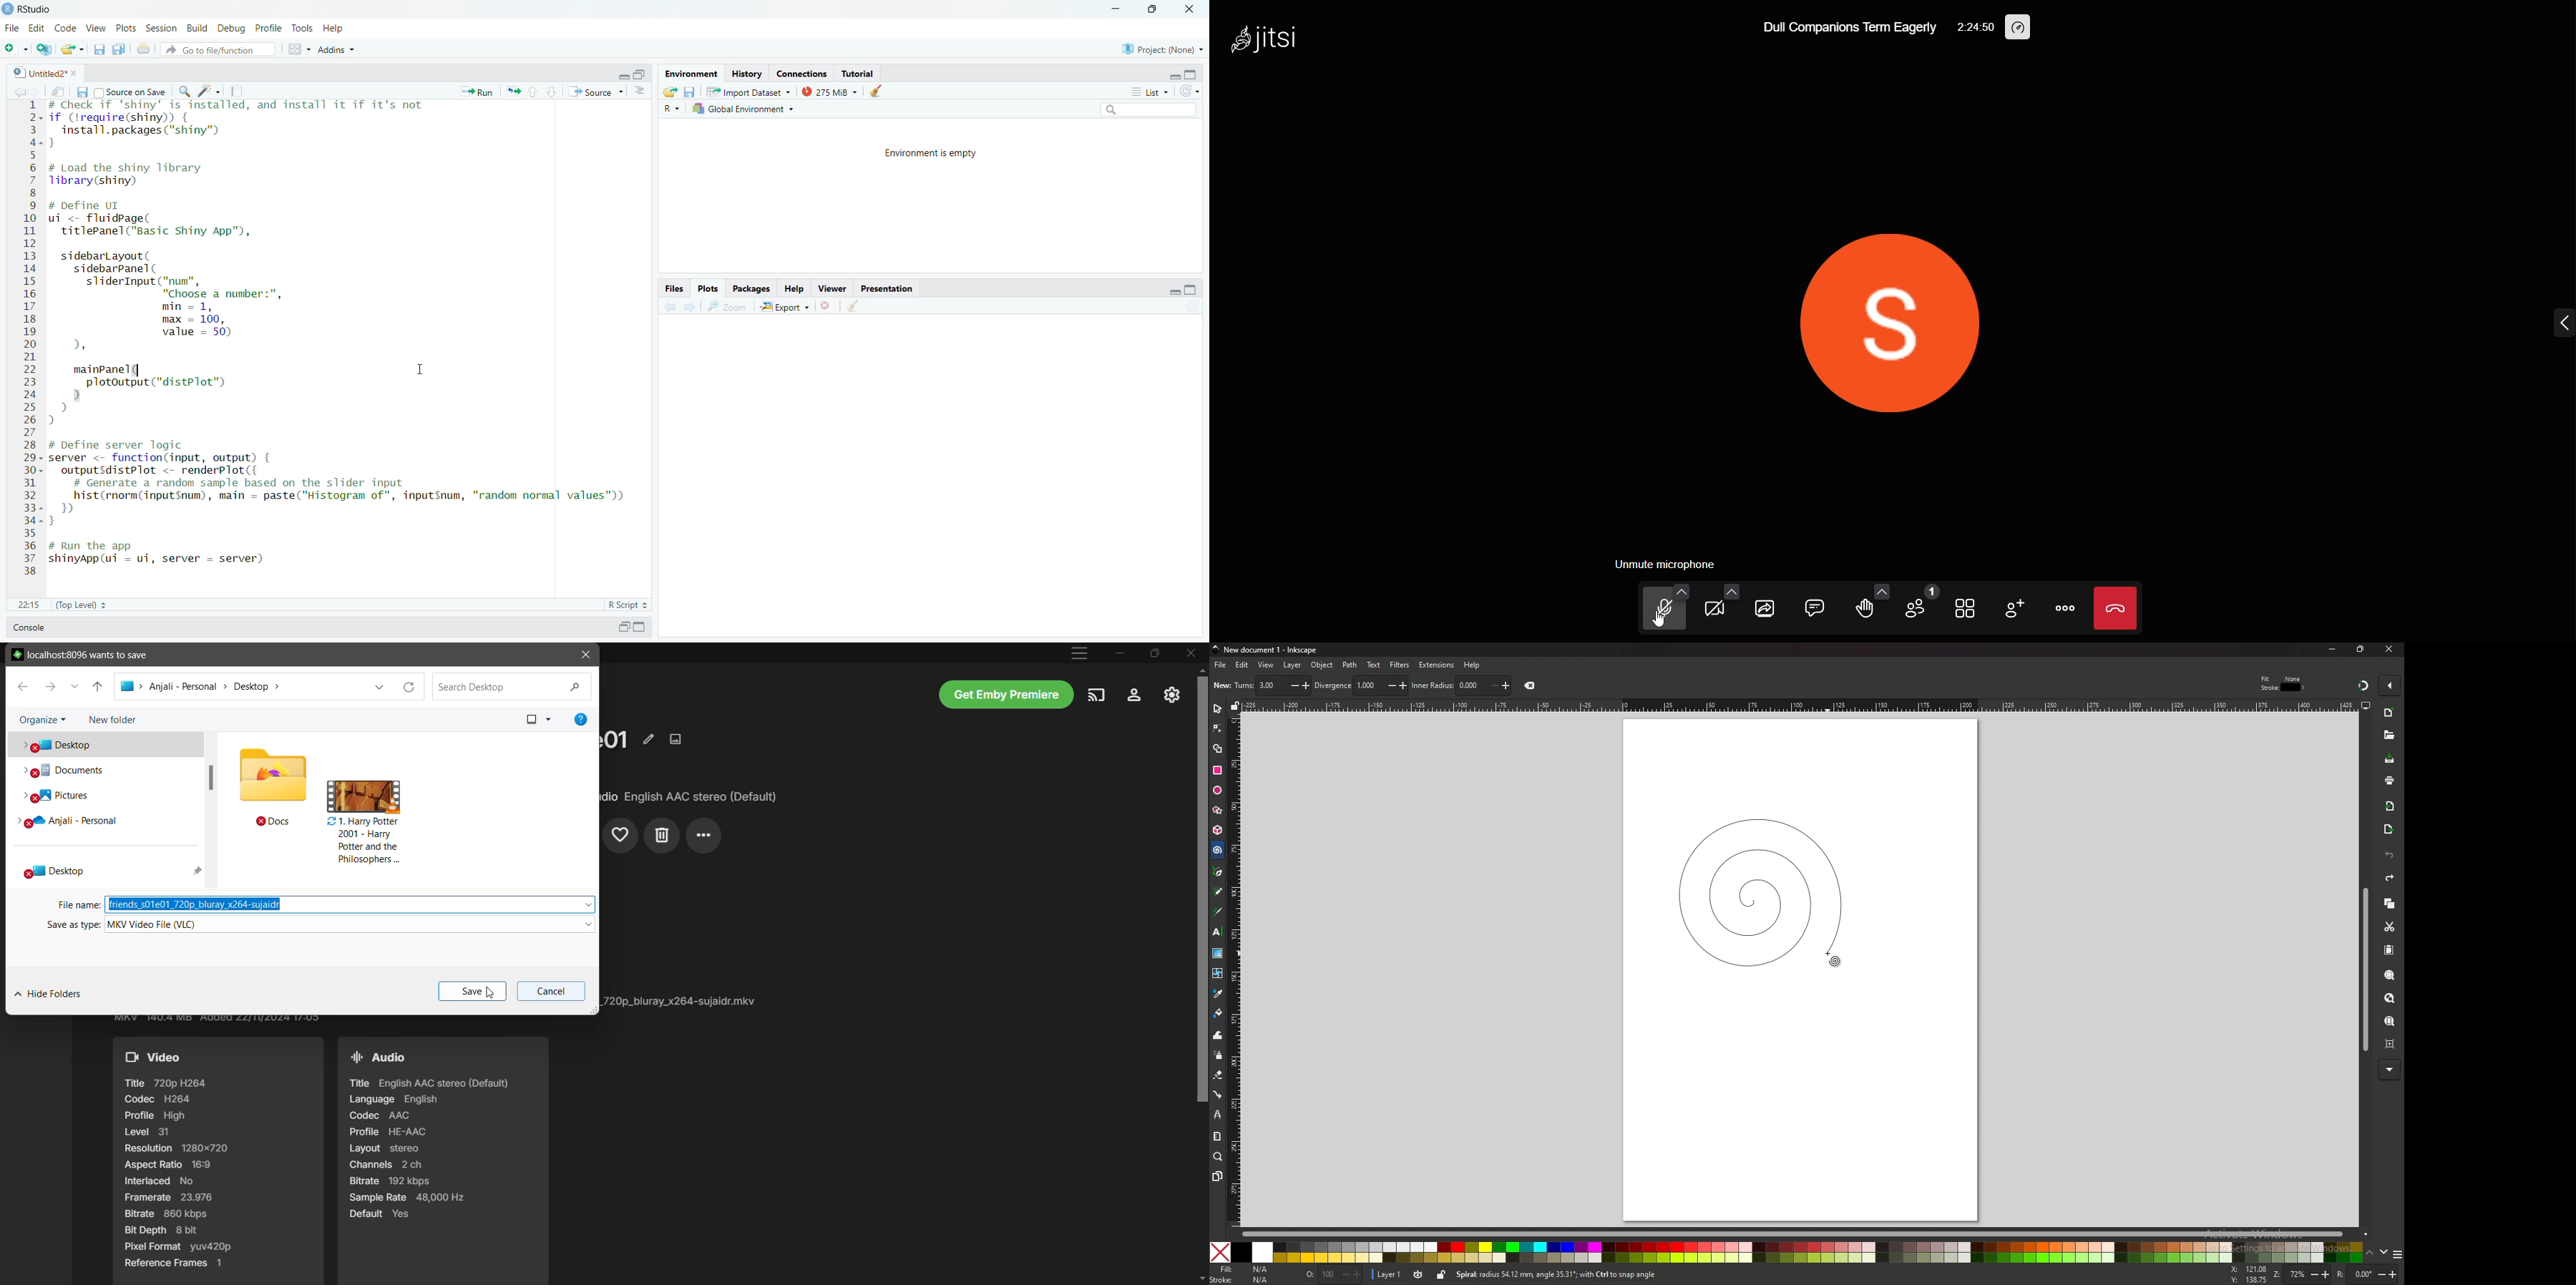 The width and height of the screenshot is (2576, 1288). Describe the element at coordinates (1175, 77) in the screenshot. I see `minimize` at that location.